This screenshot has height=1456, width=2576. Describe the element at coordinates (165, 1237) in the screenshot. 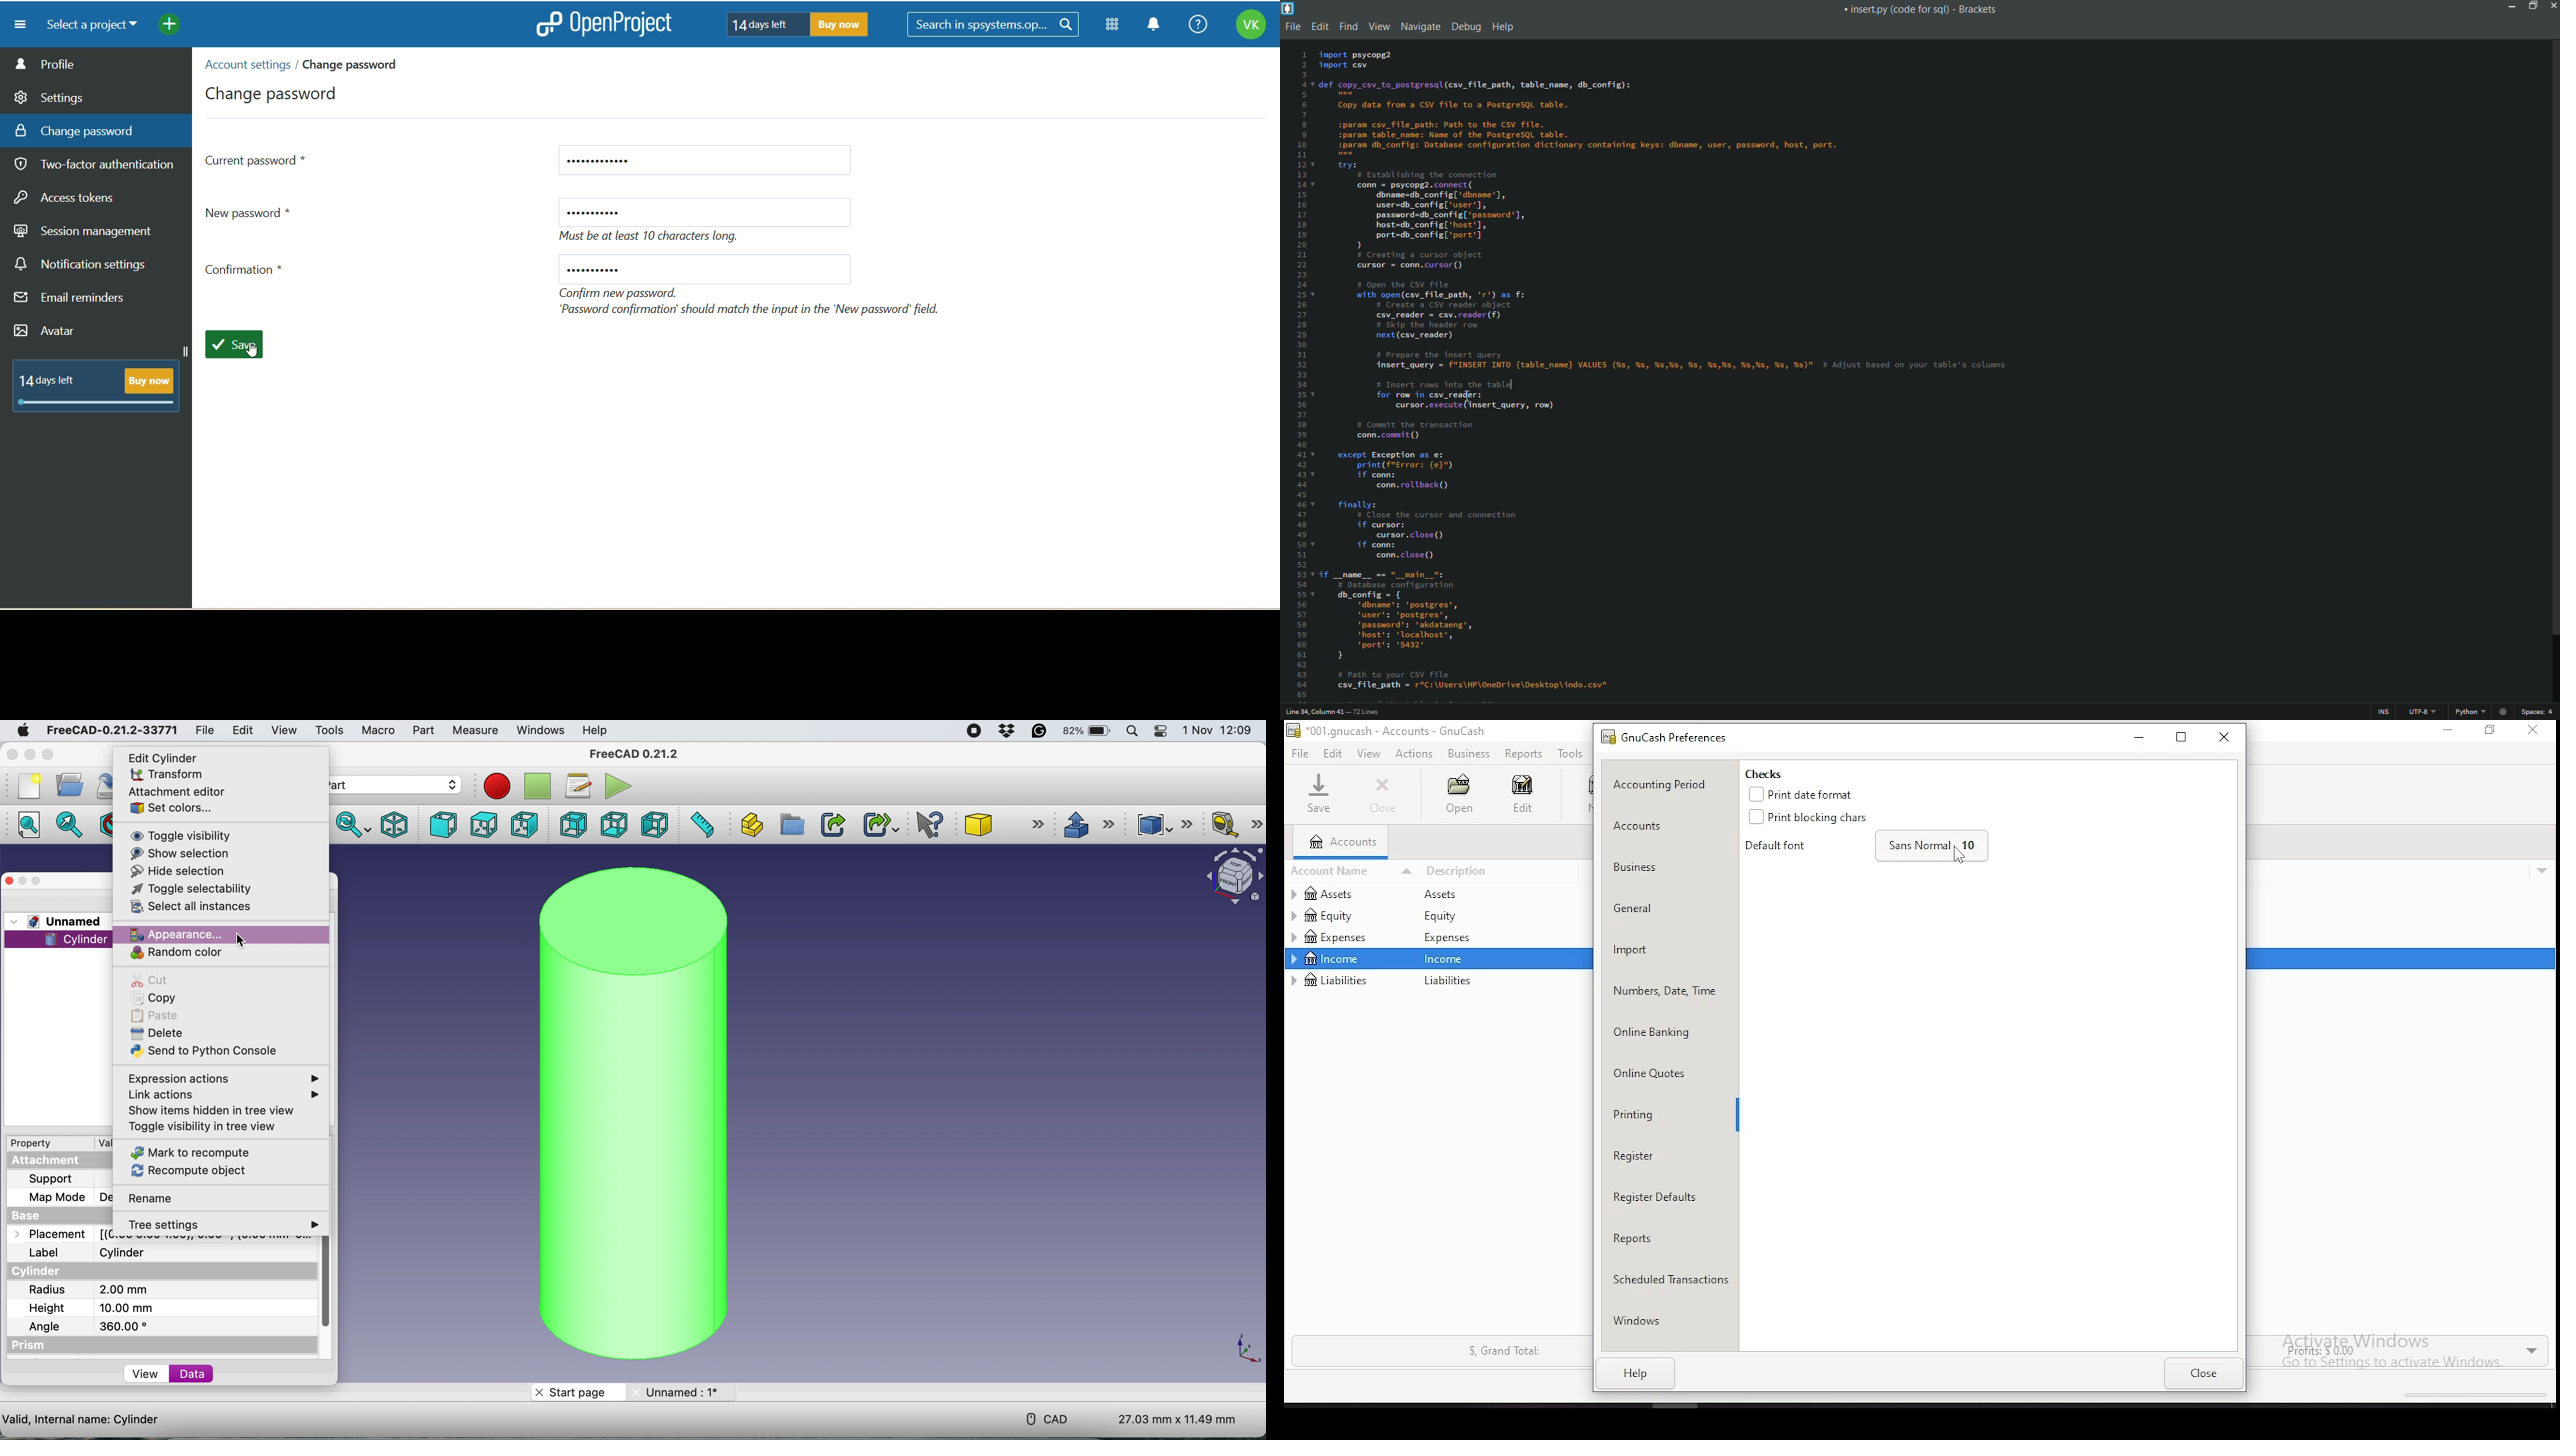

I see `placemnet` at that location.